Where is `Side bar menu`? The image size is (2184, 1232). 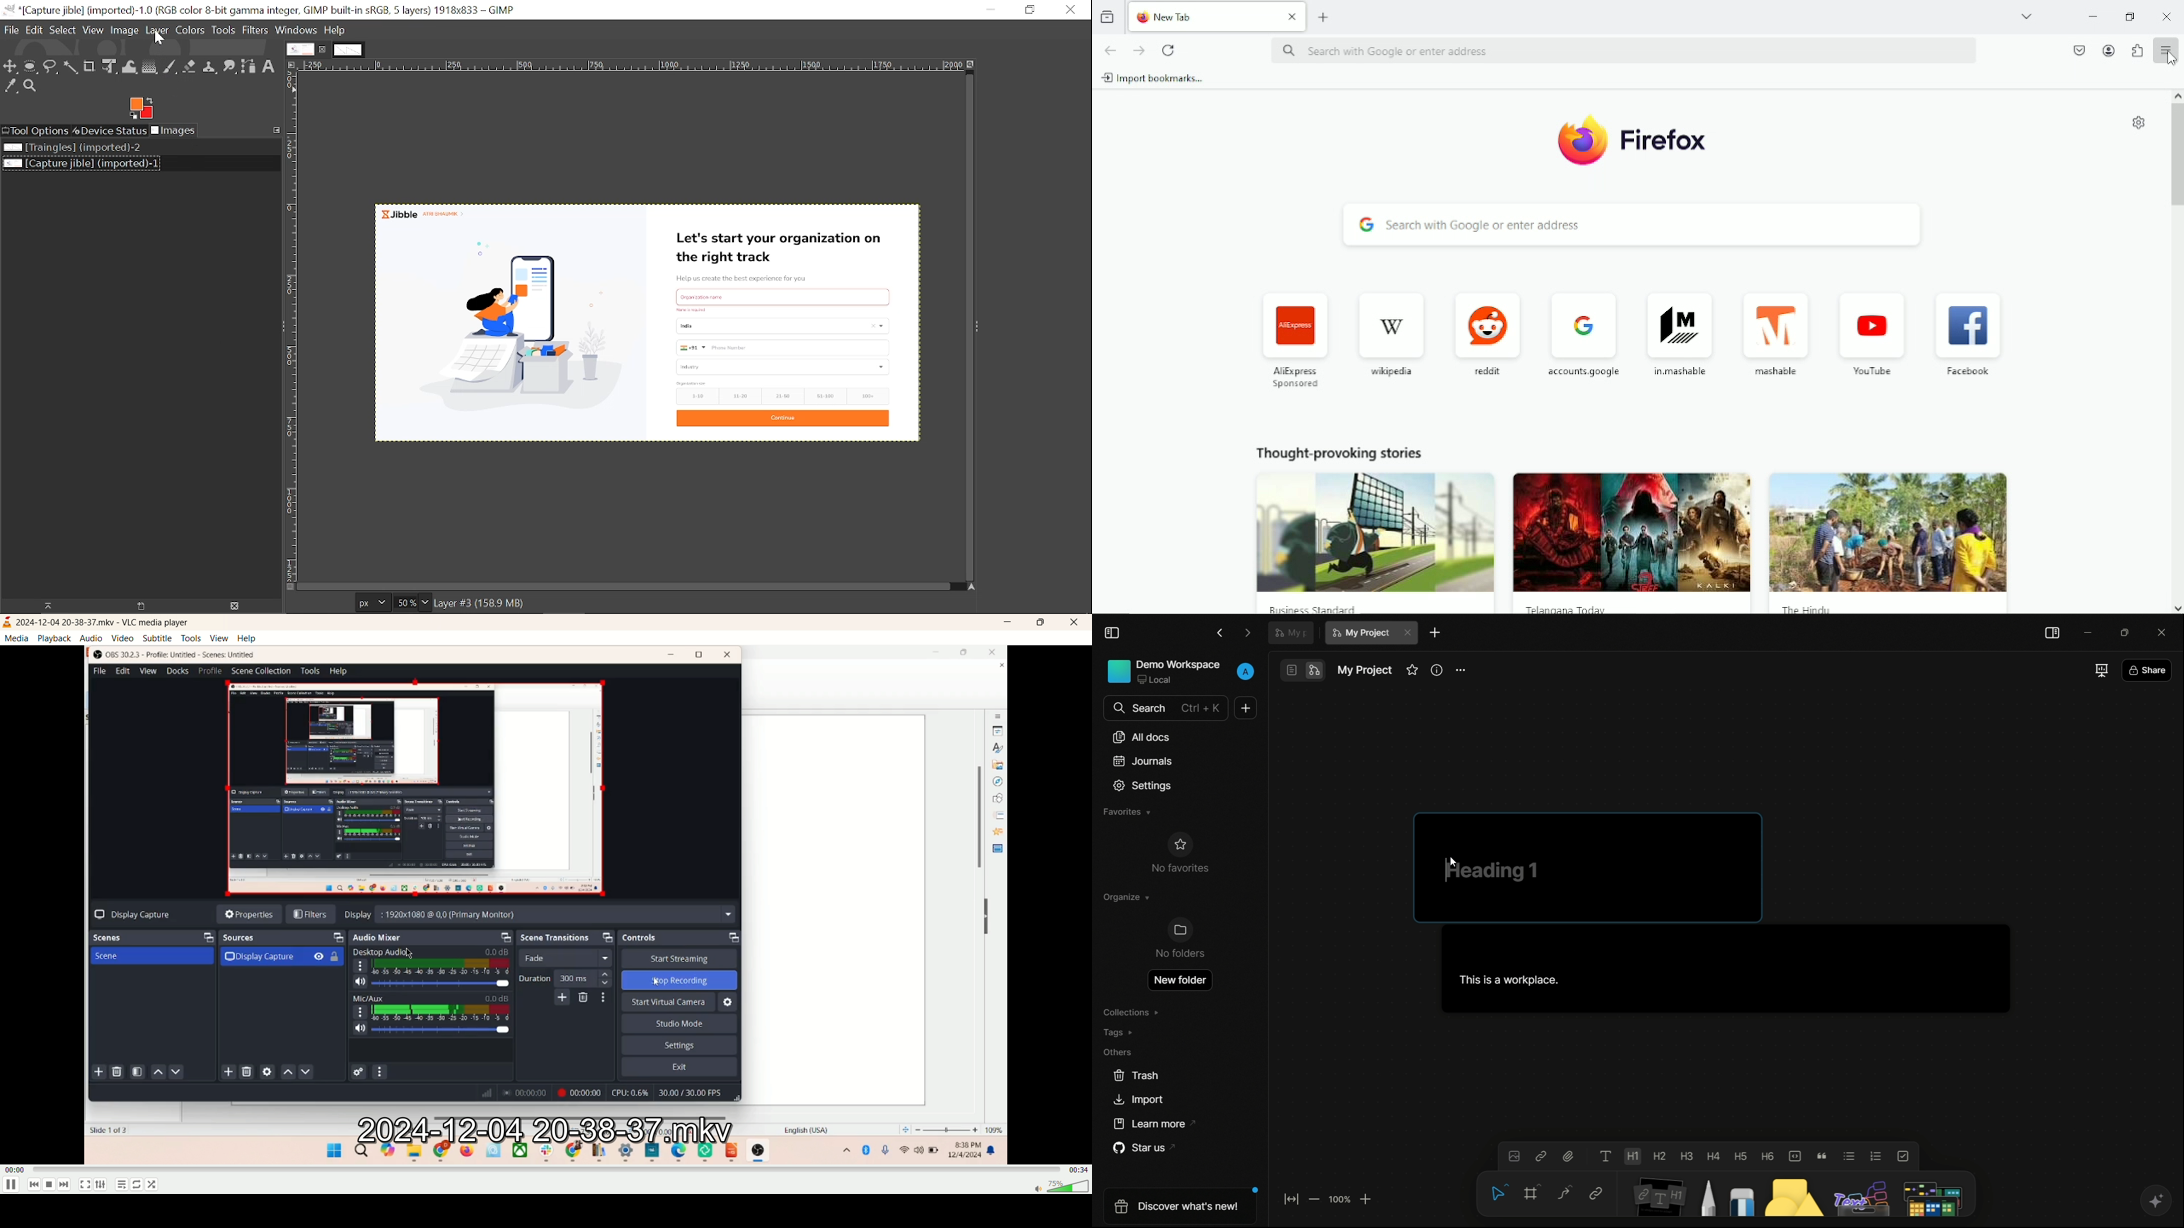 Side bar menu is located at coordinates (979, 327).